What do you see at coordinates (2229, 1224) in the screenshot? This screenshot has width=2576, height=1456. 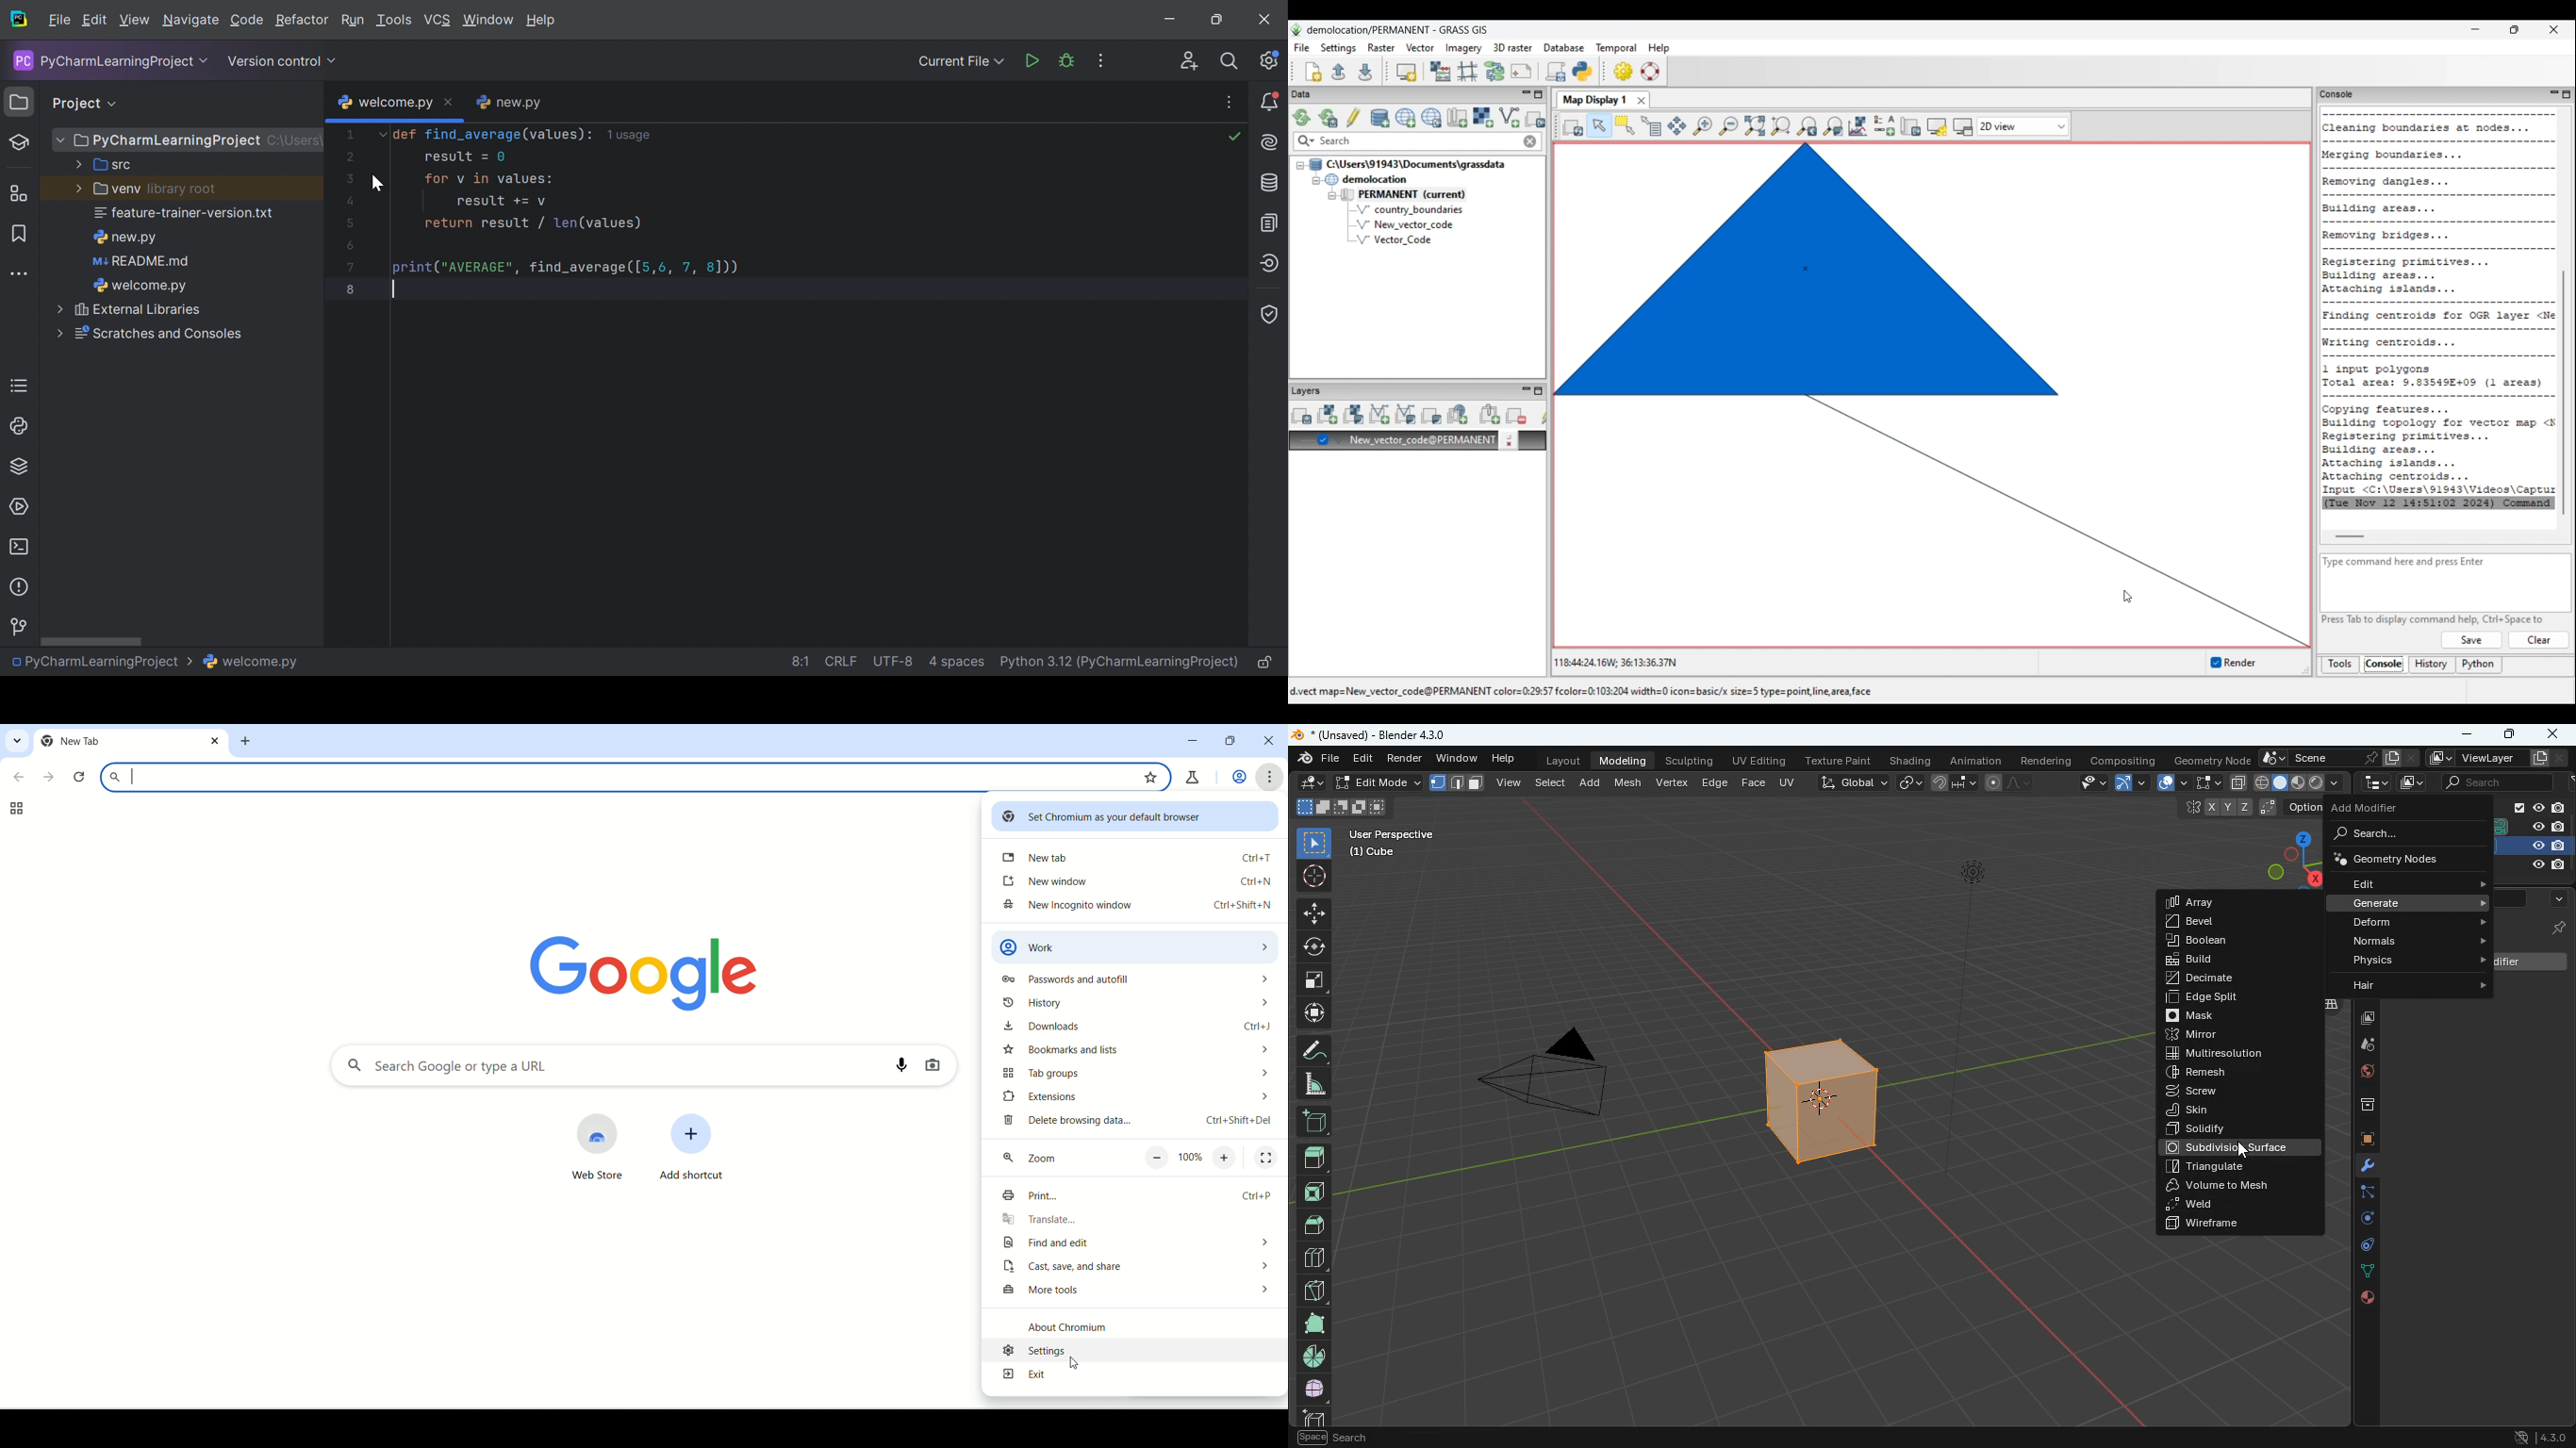 I see `wireframe` at bounding box center [2229, 1224].